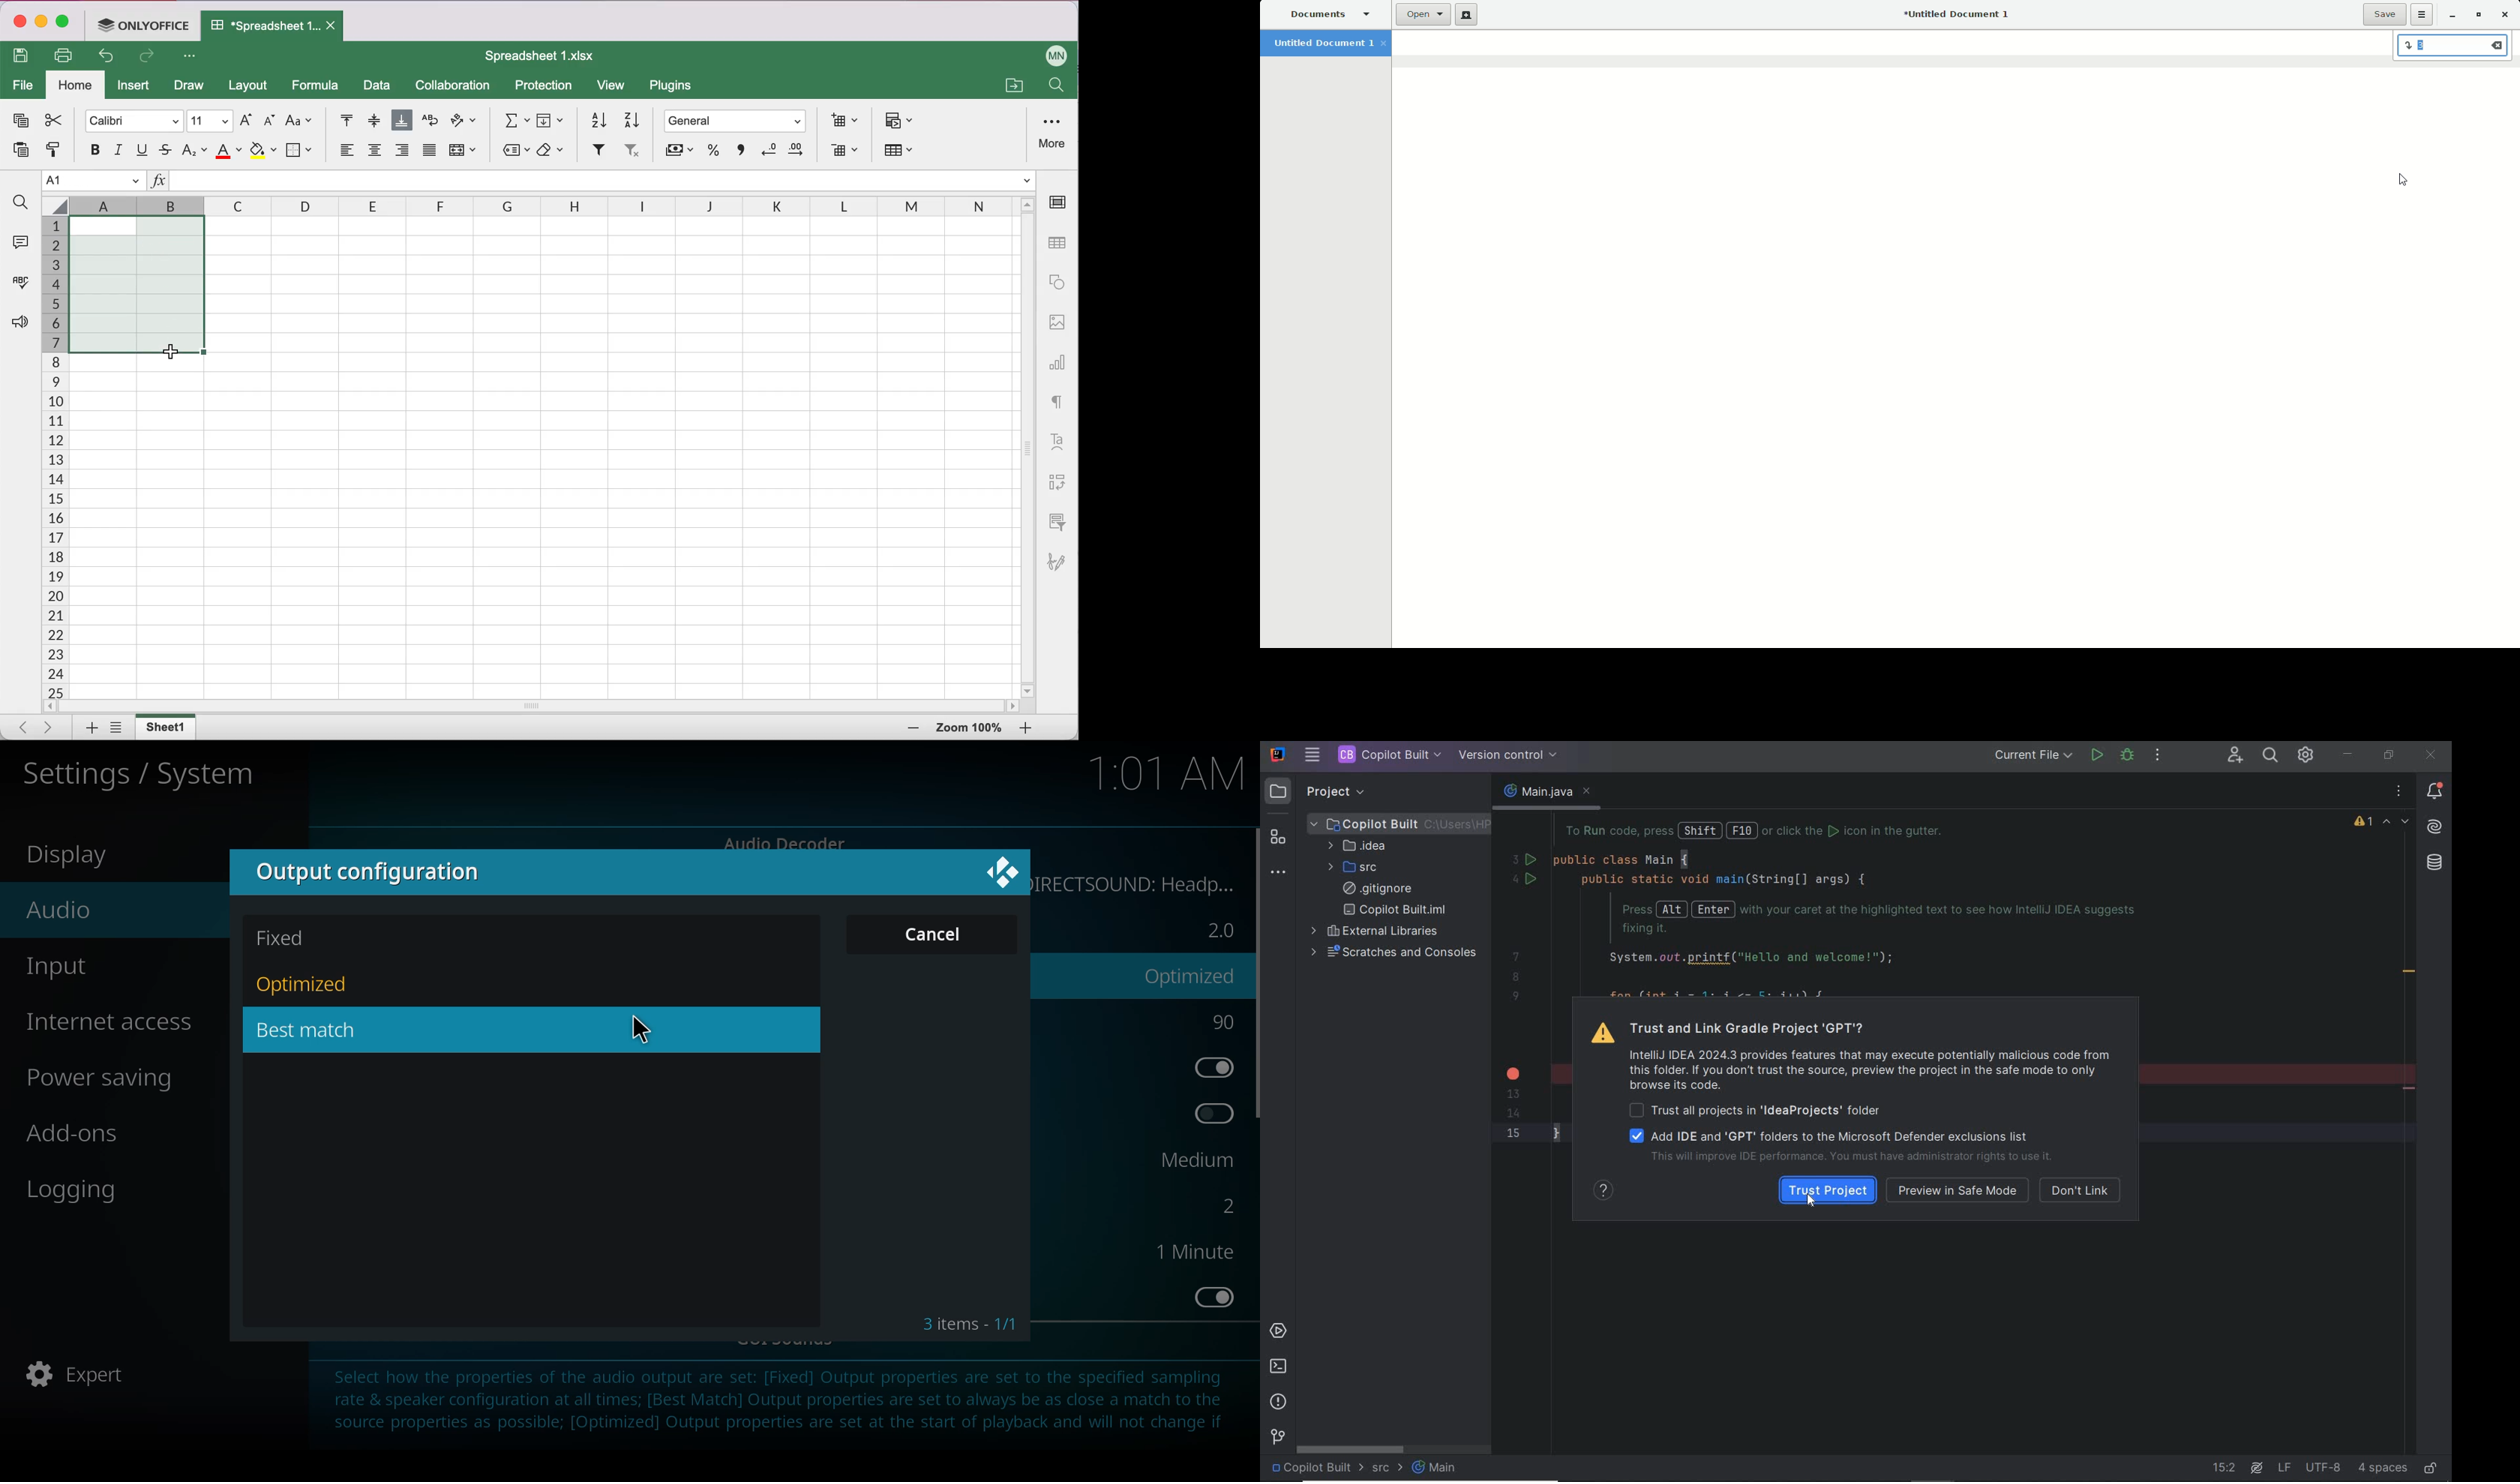 Image resolution: width=2520 pixels, height=1484 pixels. Describe the element at coordinates (910, 729) in the screenshot. I see `zoom in` at that location.